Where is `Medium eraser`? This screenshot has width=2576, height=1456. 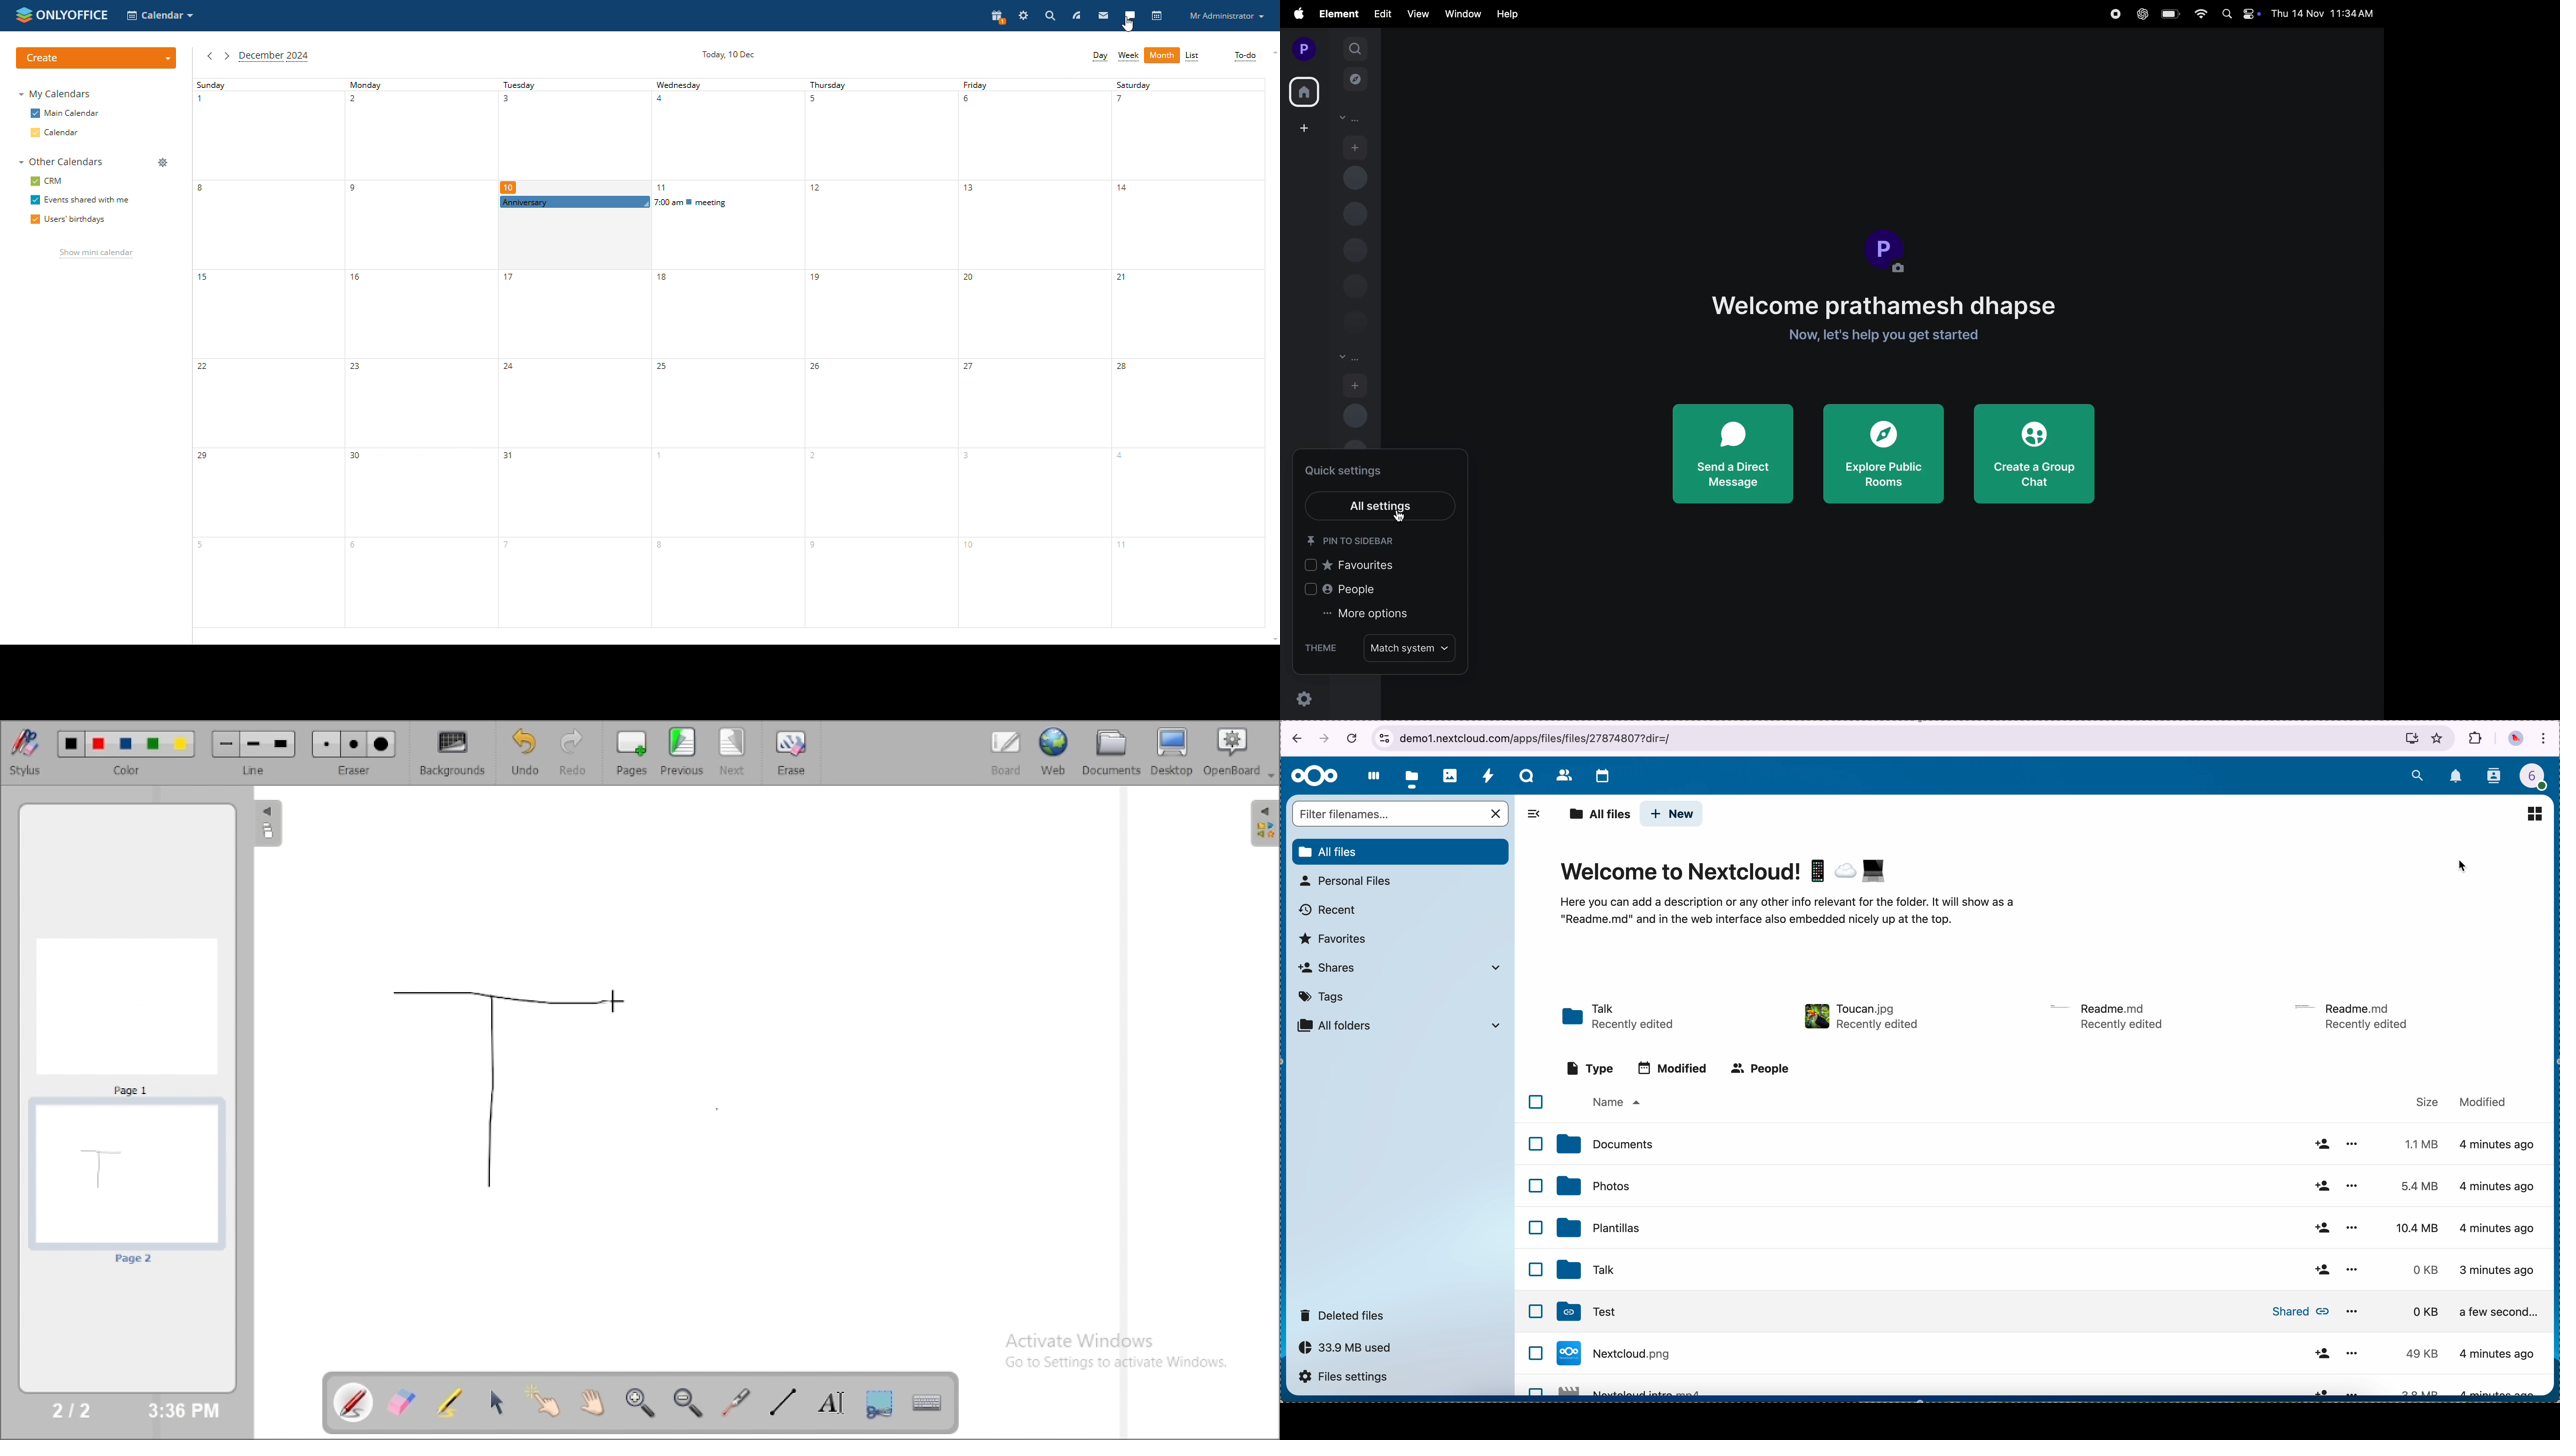
Medium eraser is located at coordinates (354, 745).